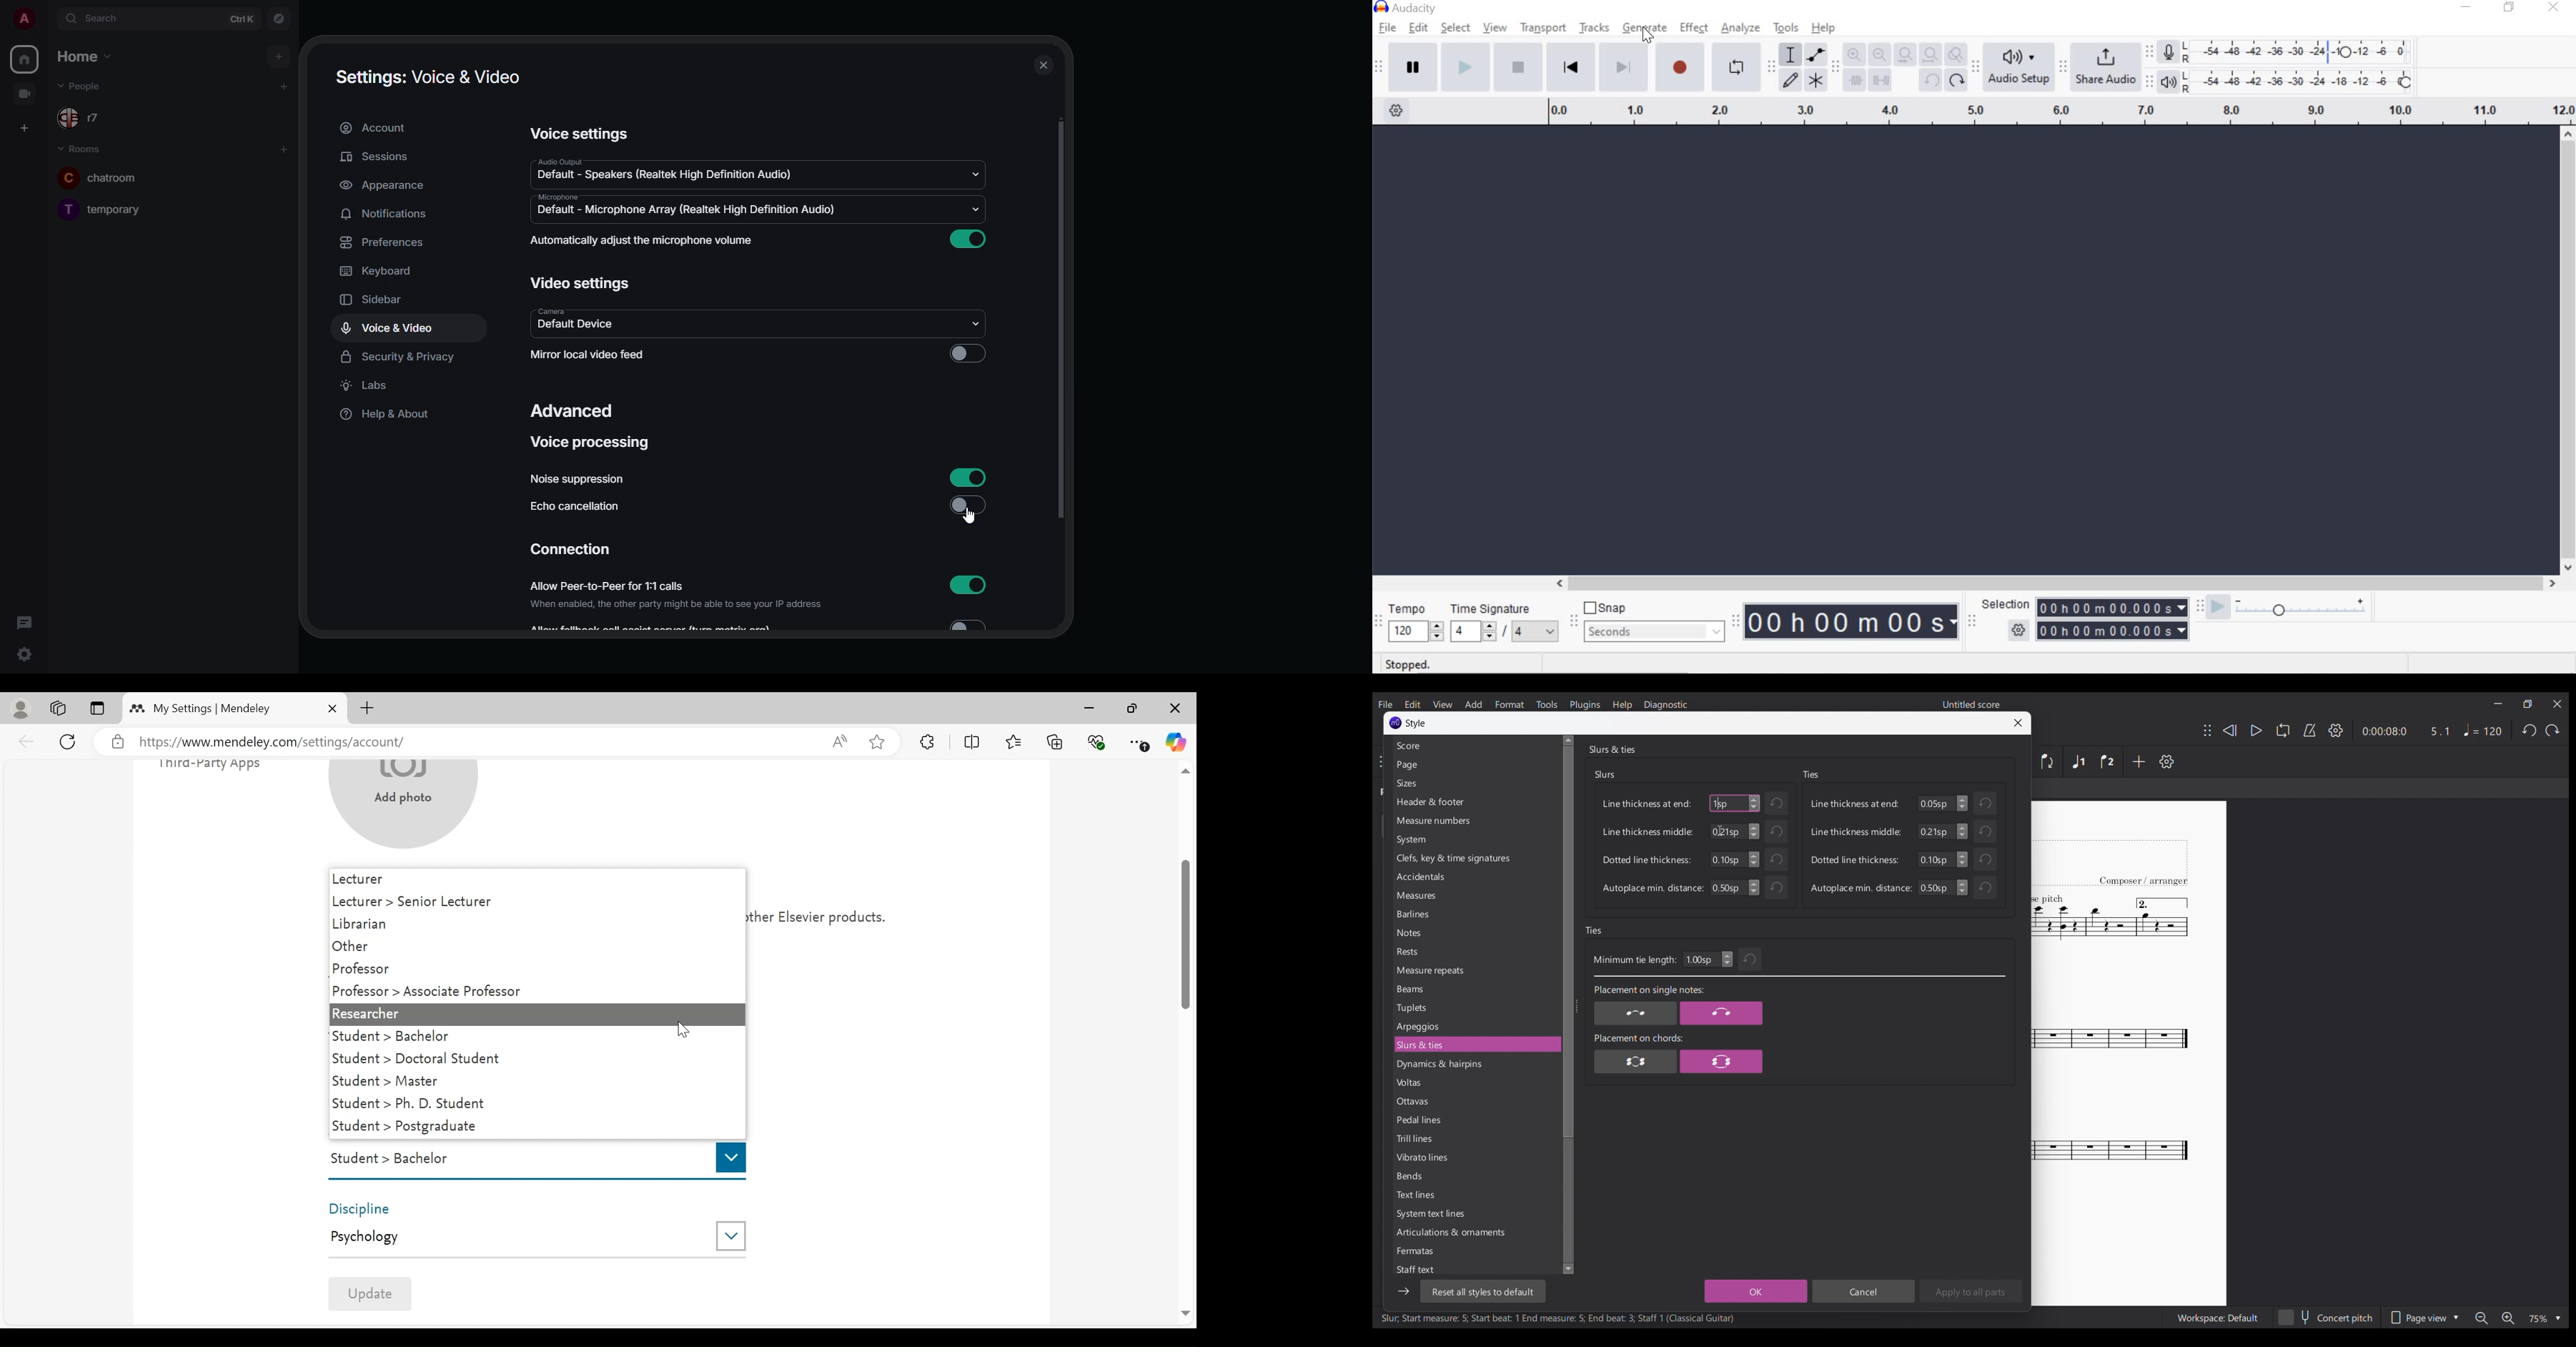 This screenshot has width=2576, height=1372. I want to click on Maximize, so click(1133, 710).